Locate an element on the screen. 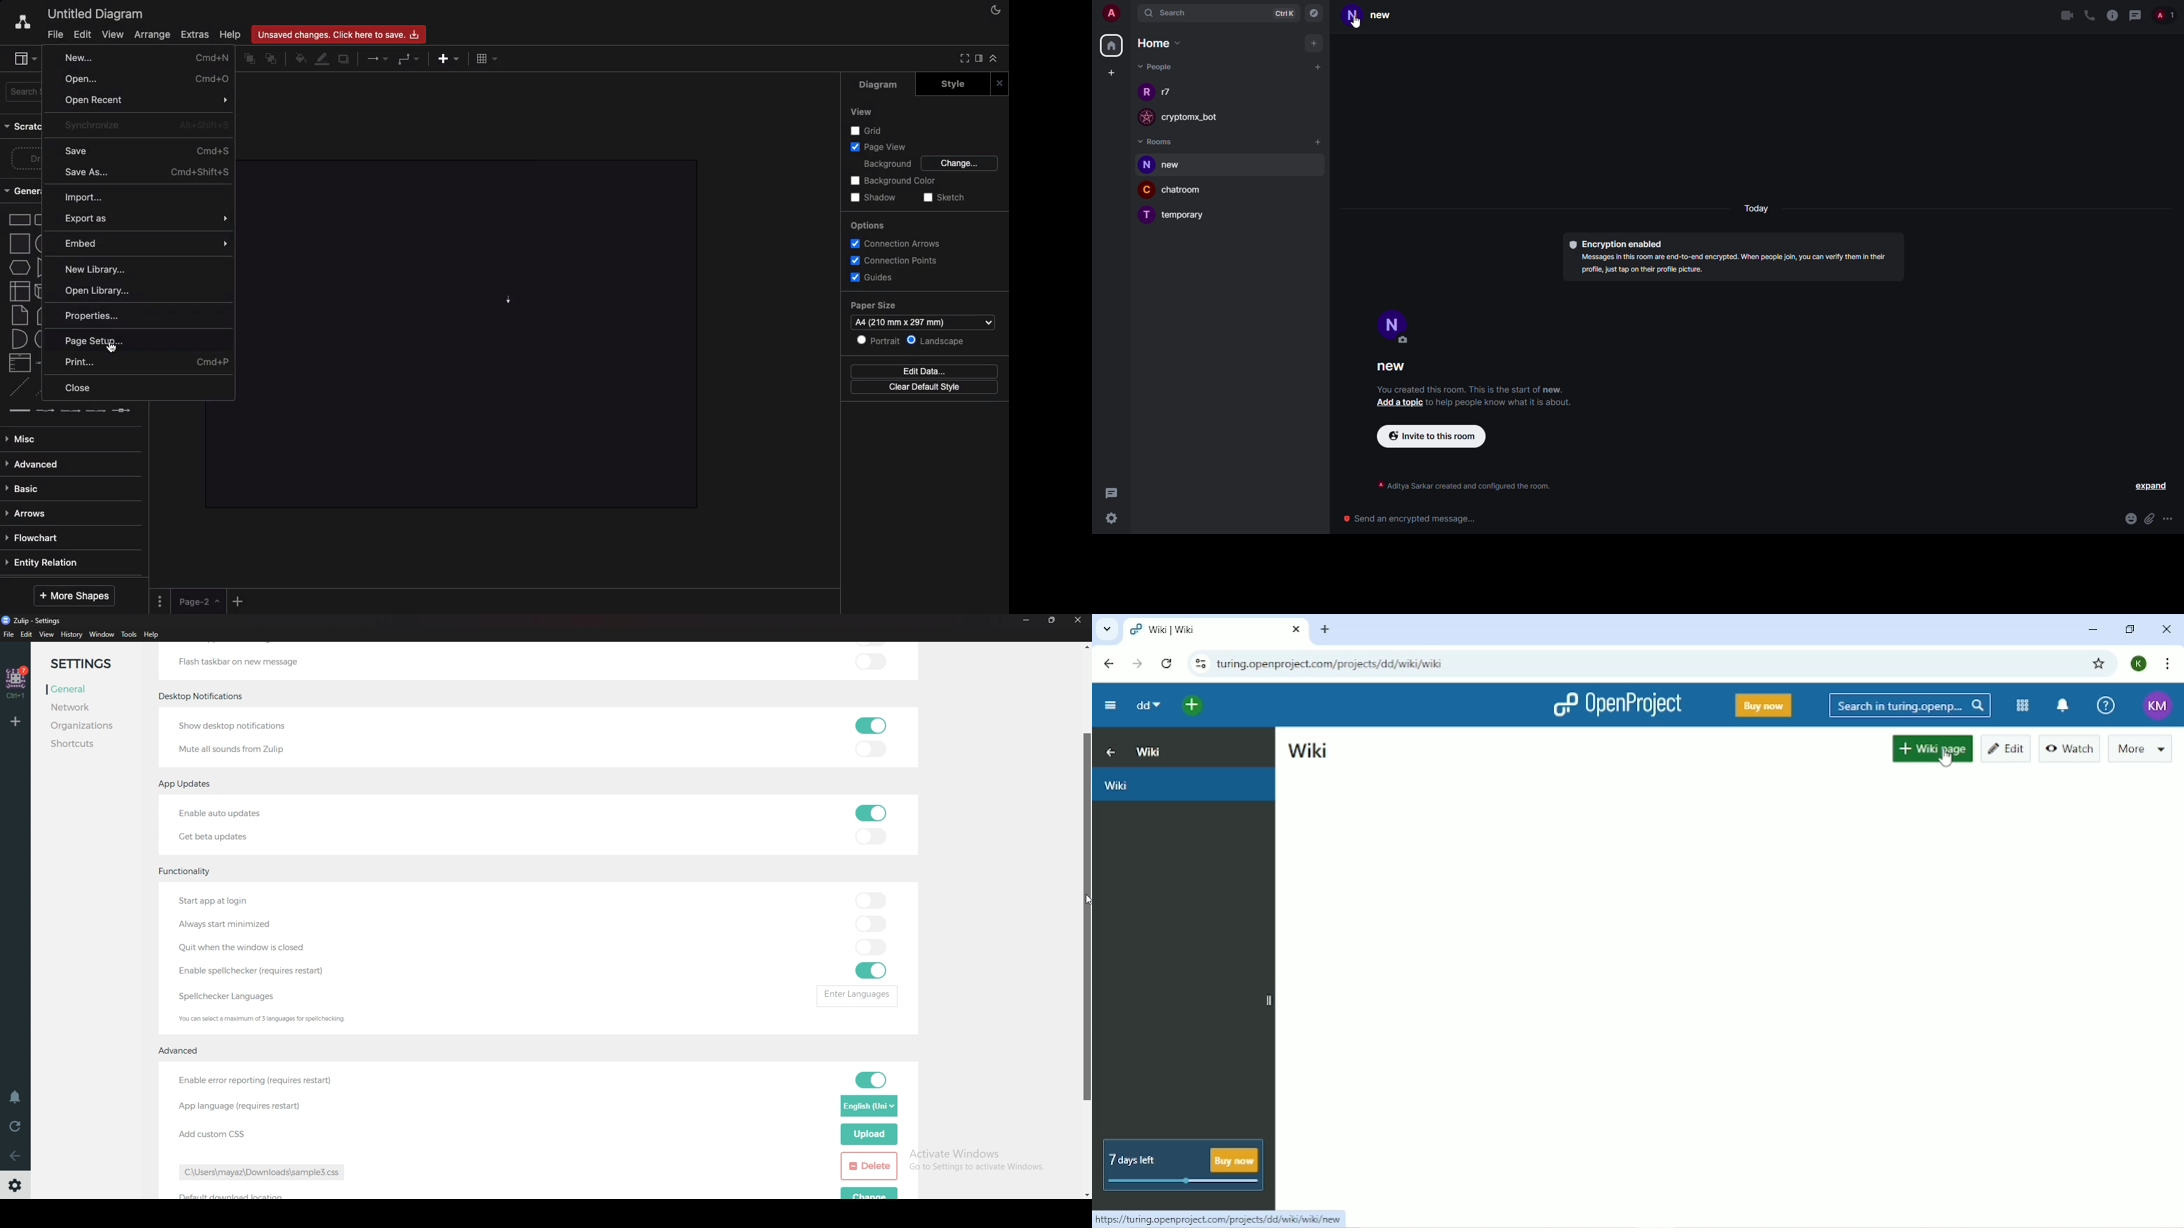 This screenshot has height=1232, width=2184. add is located at coordinates (1319, 143).